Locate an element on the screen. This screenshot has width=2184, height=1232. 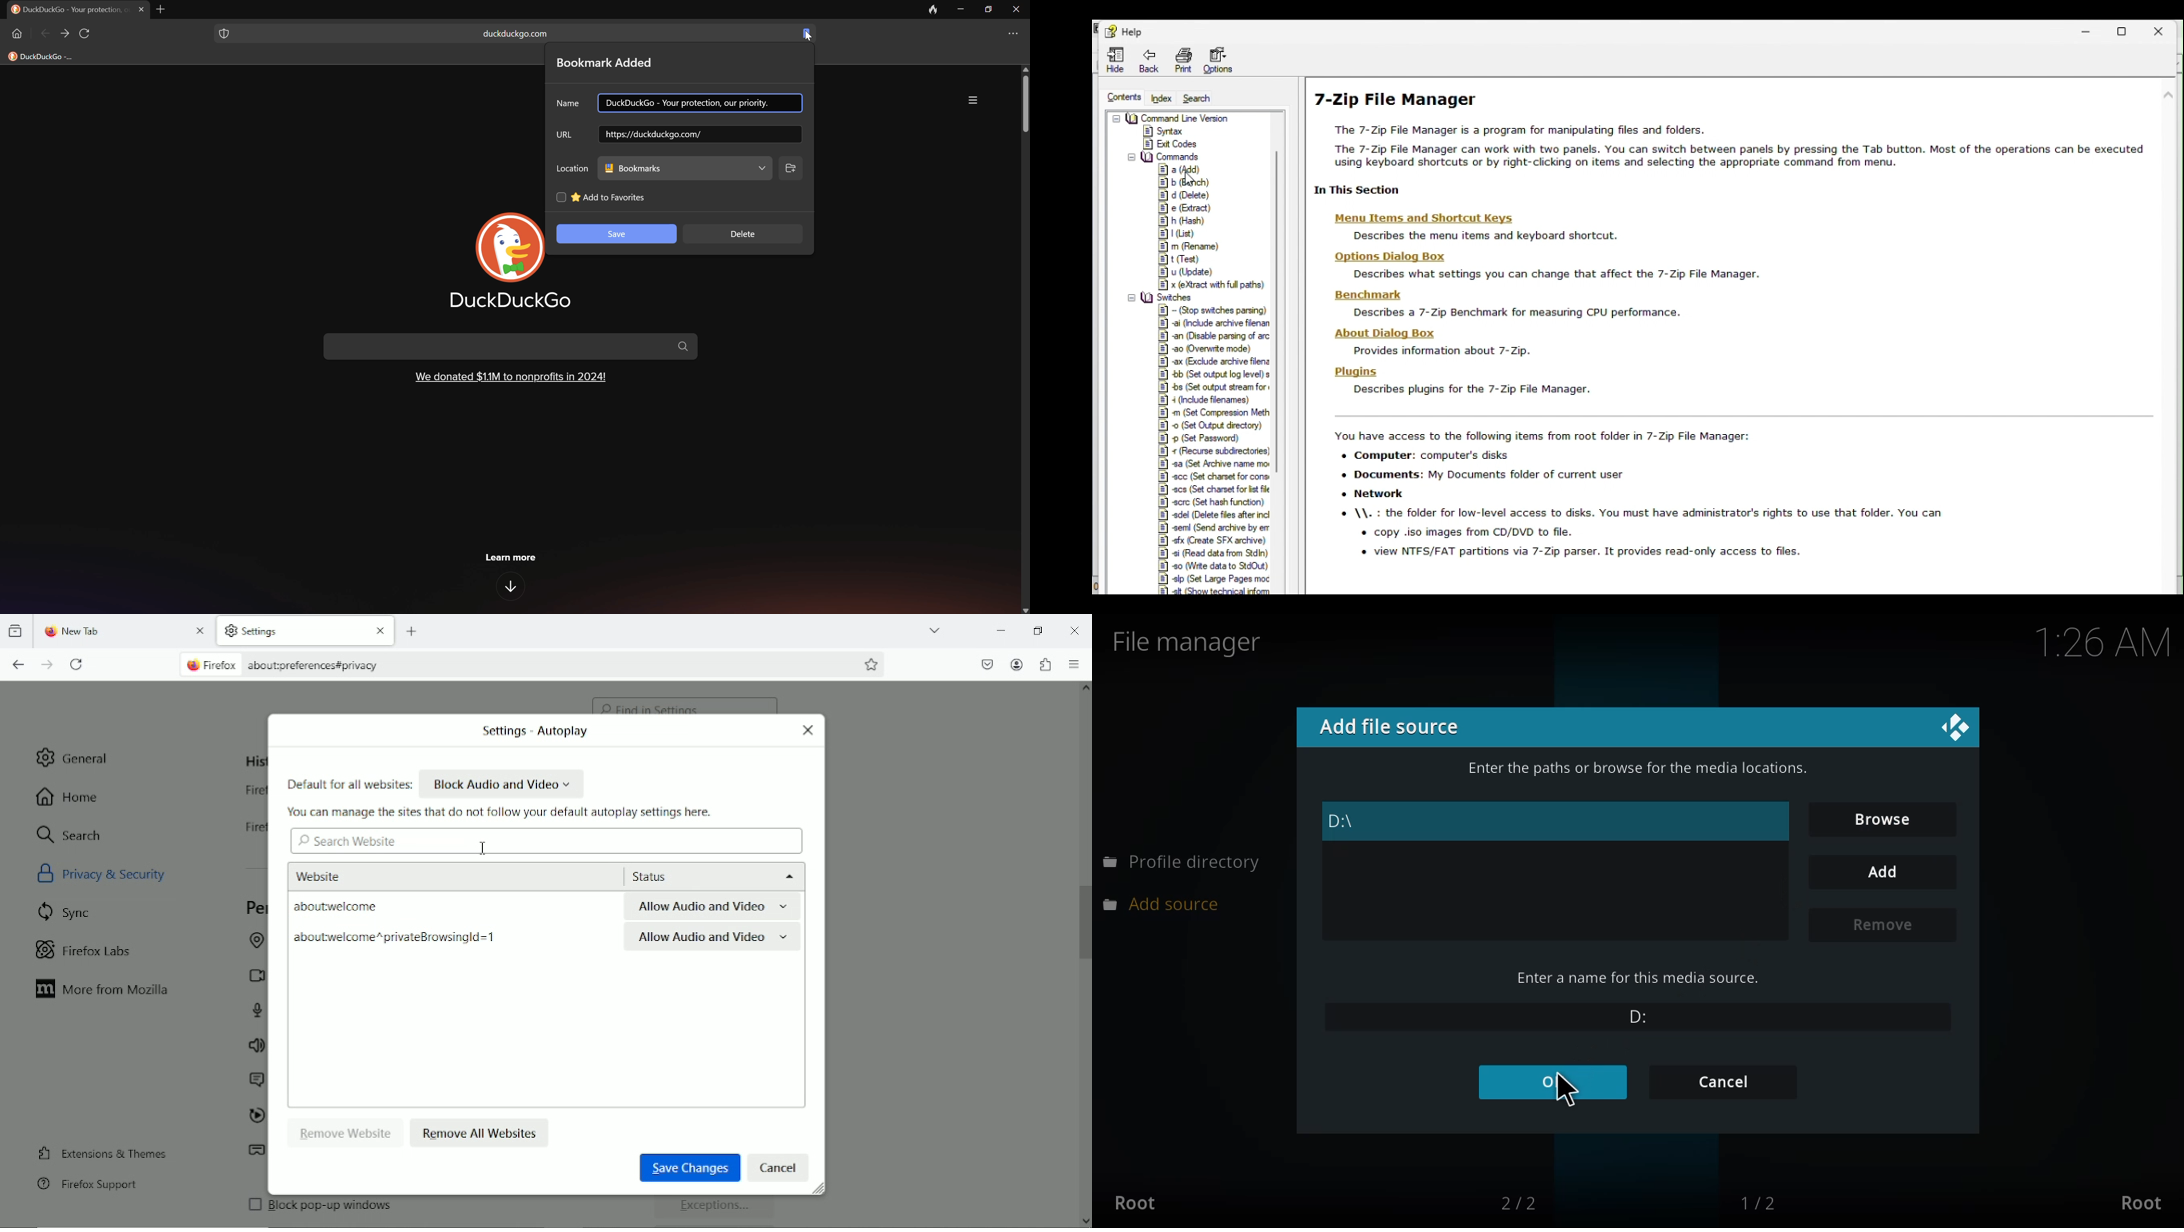
cursor is located at coordinates (1572, 1095).